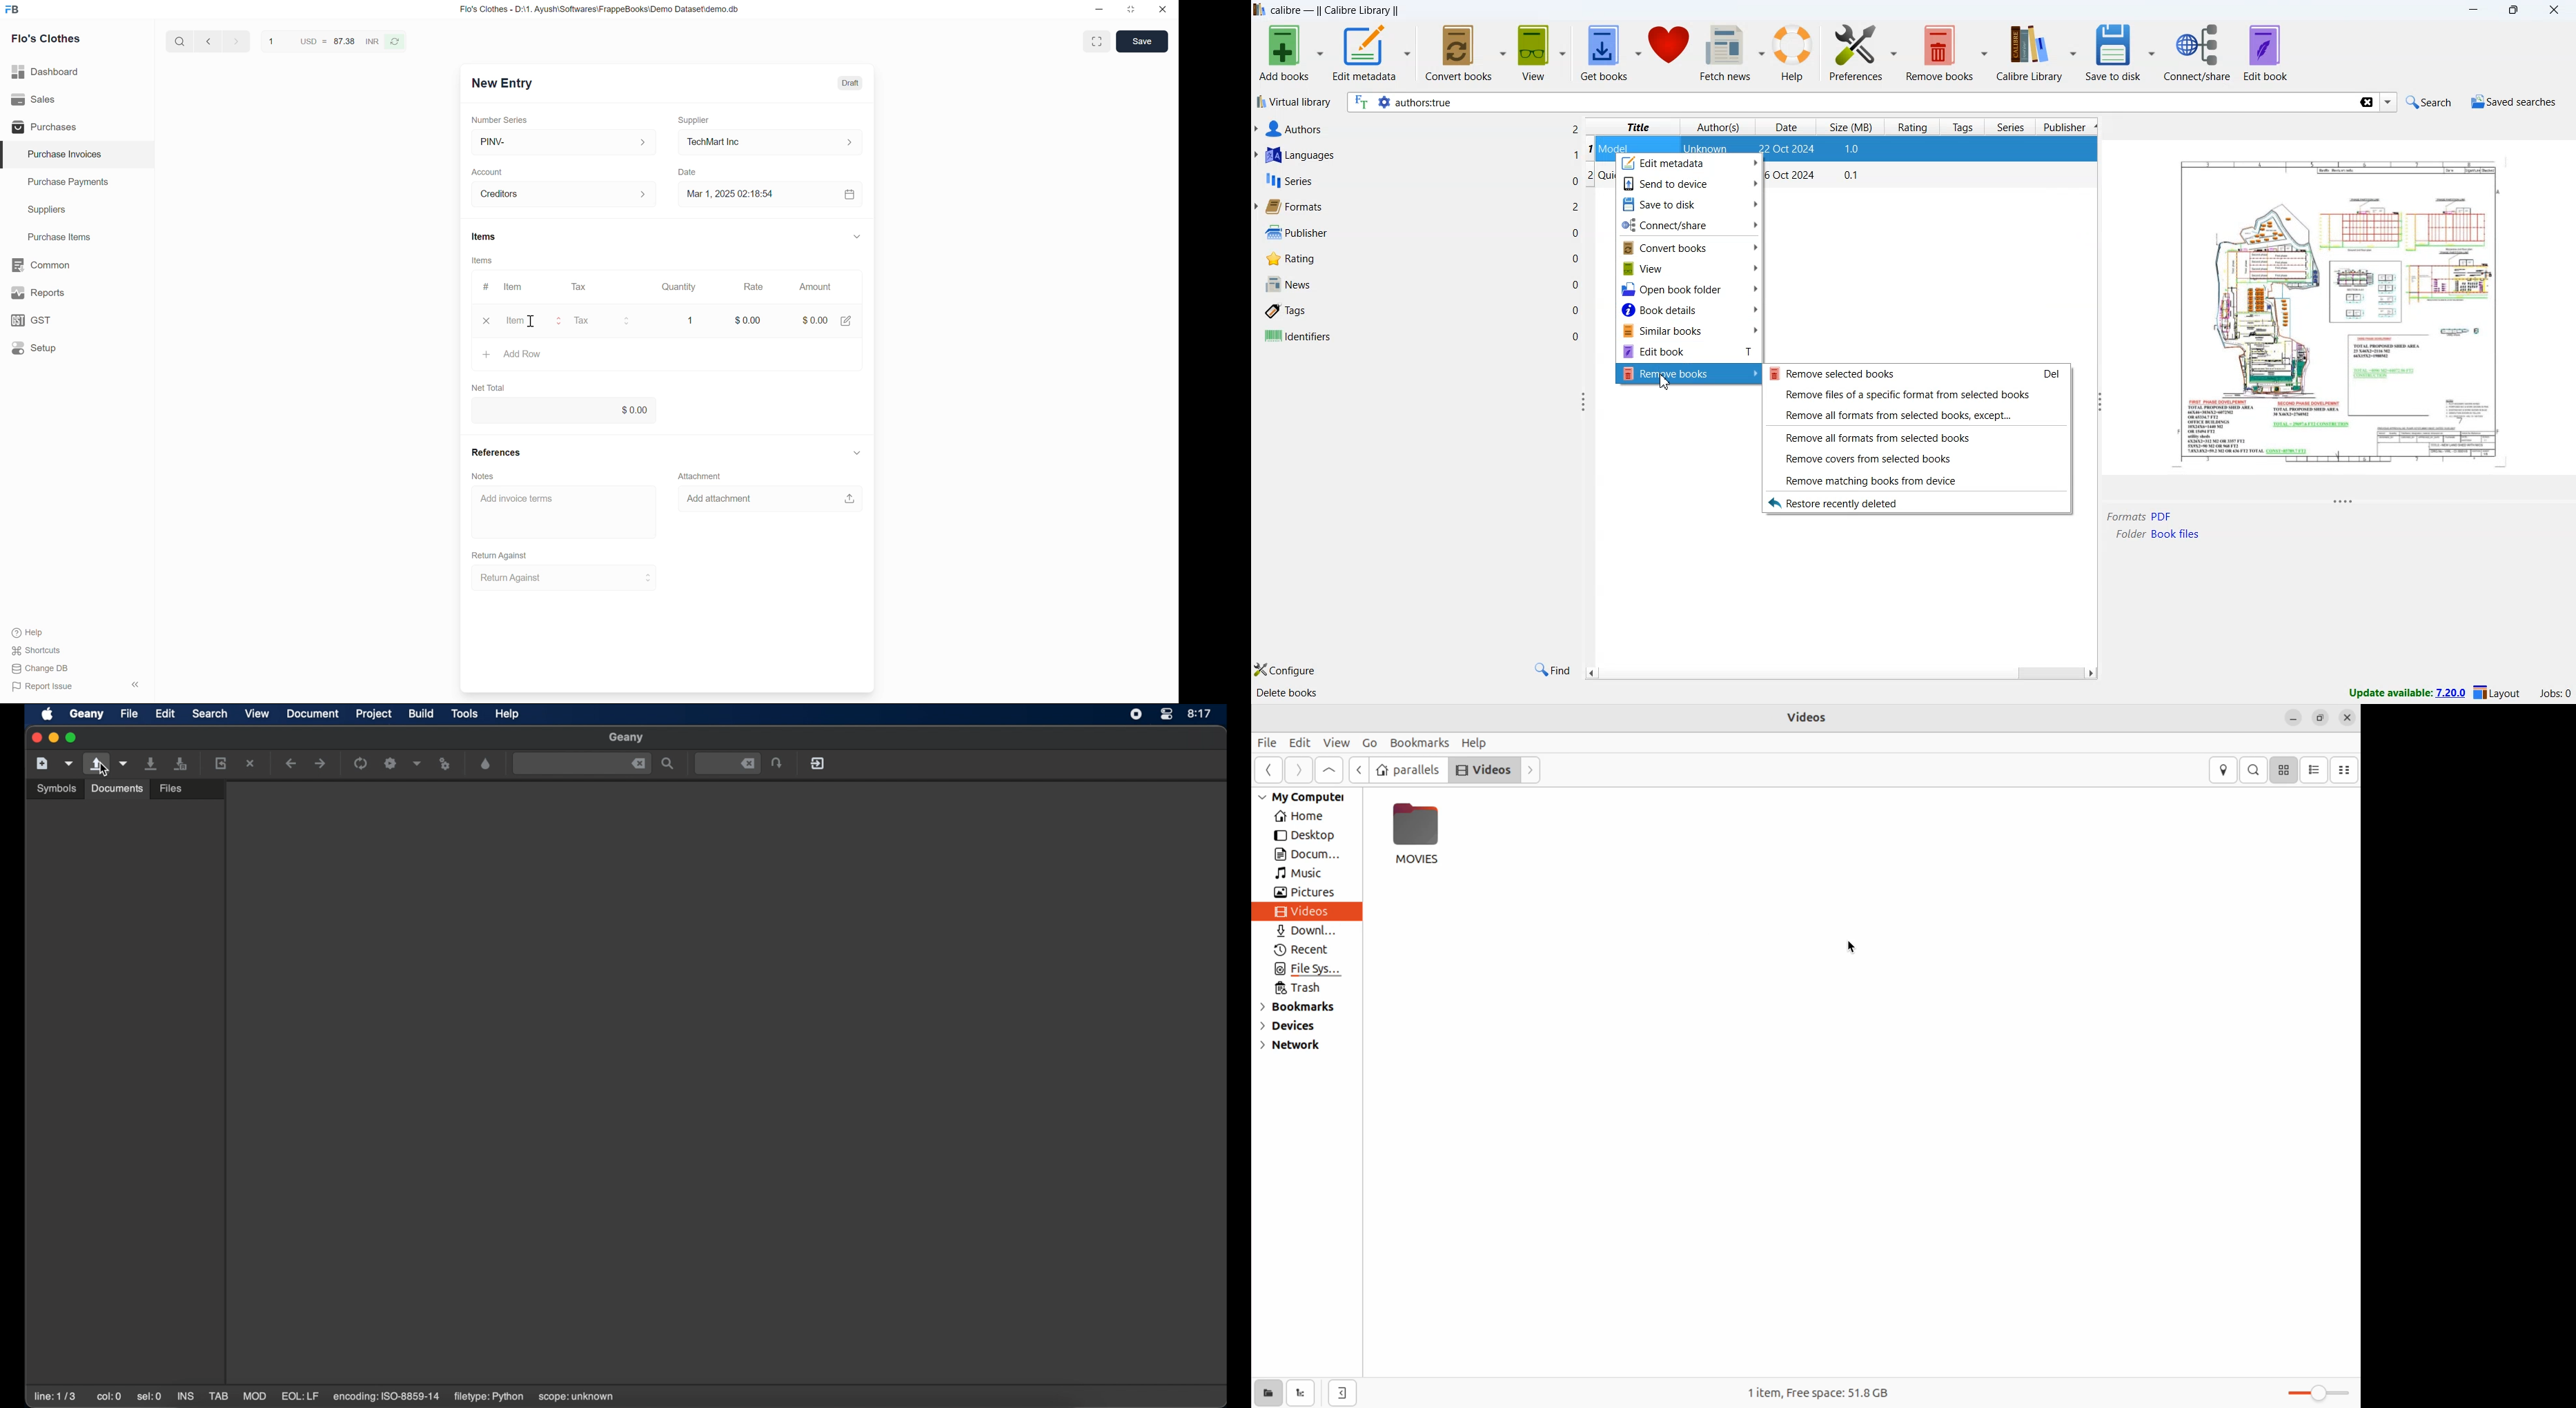 This screenshot has width=2576, height=1428. I want to click on Purchases, so click(76, 127).